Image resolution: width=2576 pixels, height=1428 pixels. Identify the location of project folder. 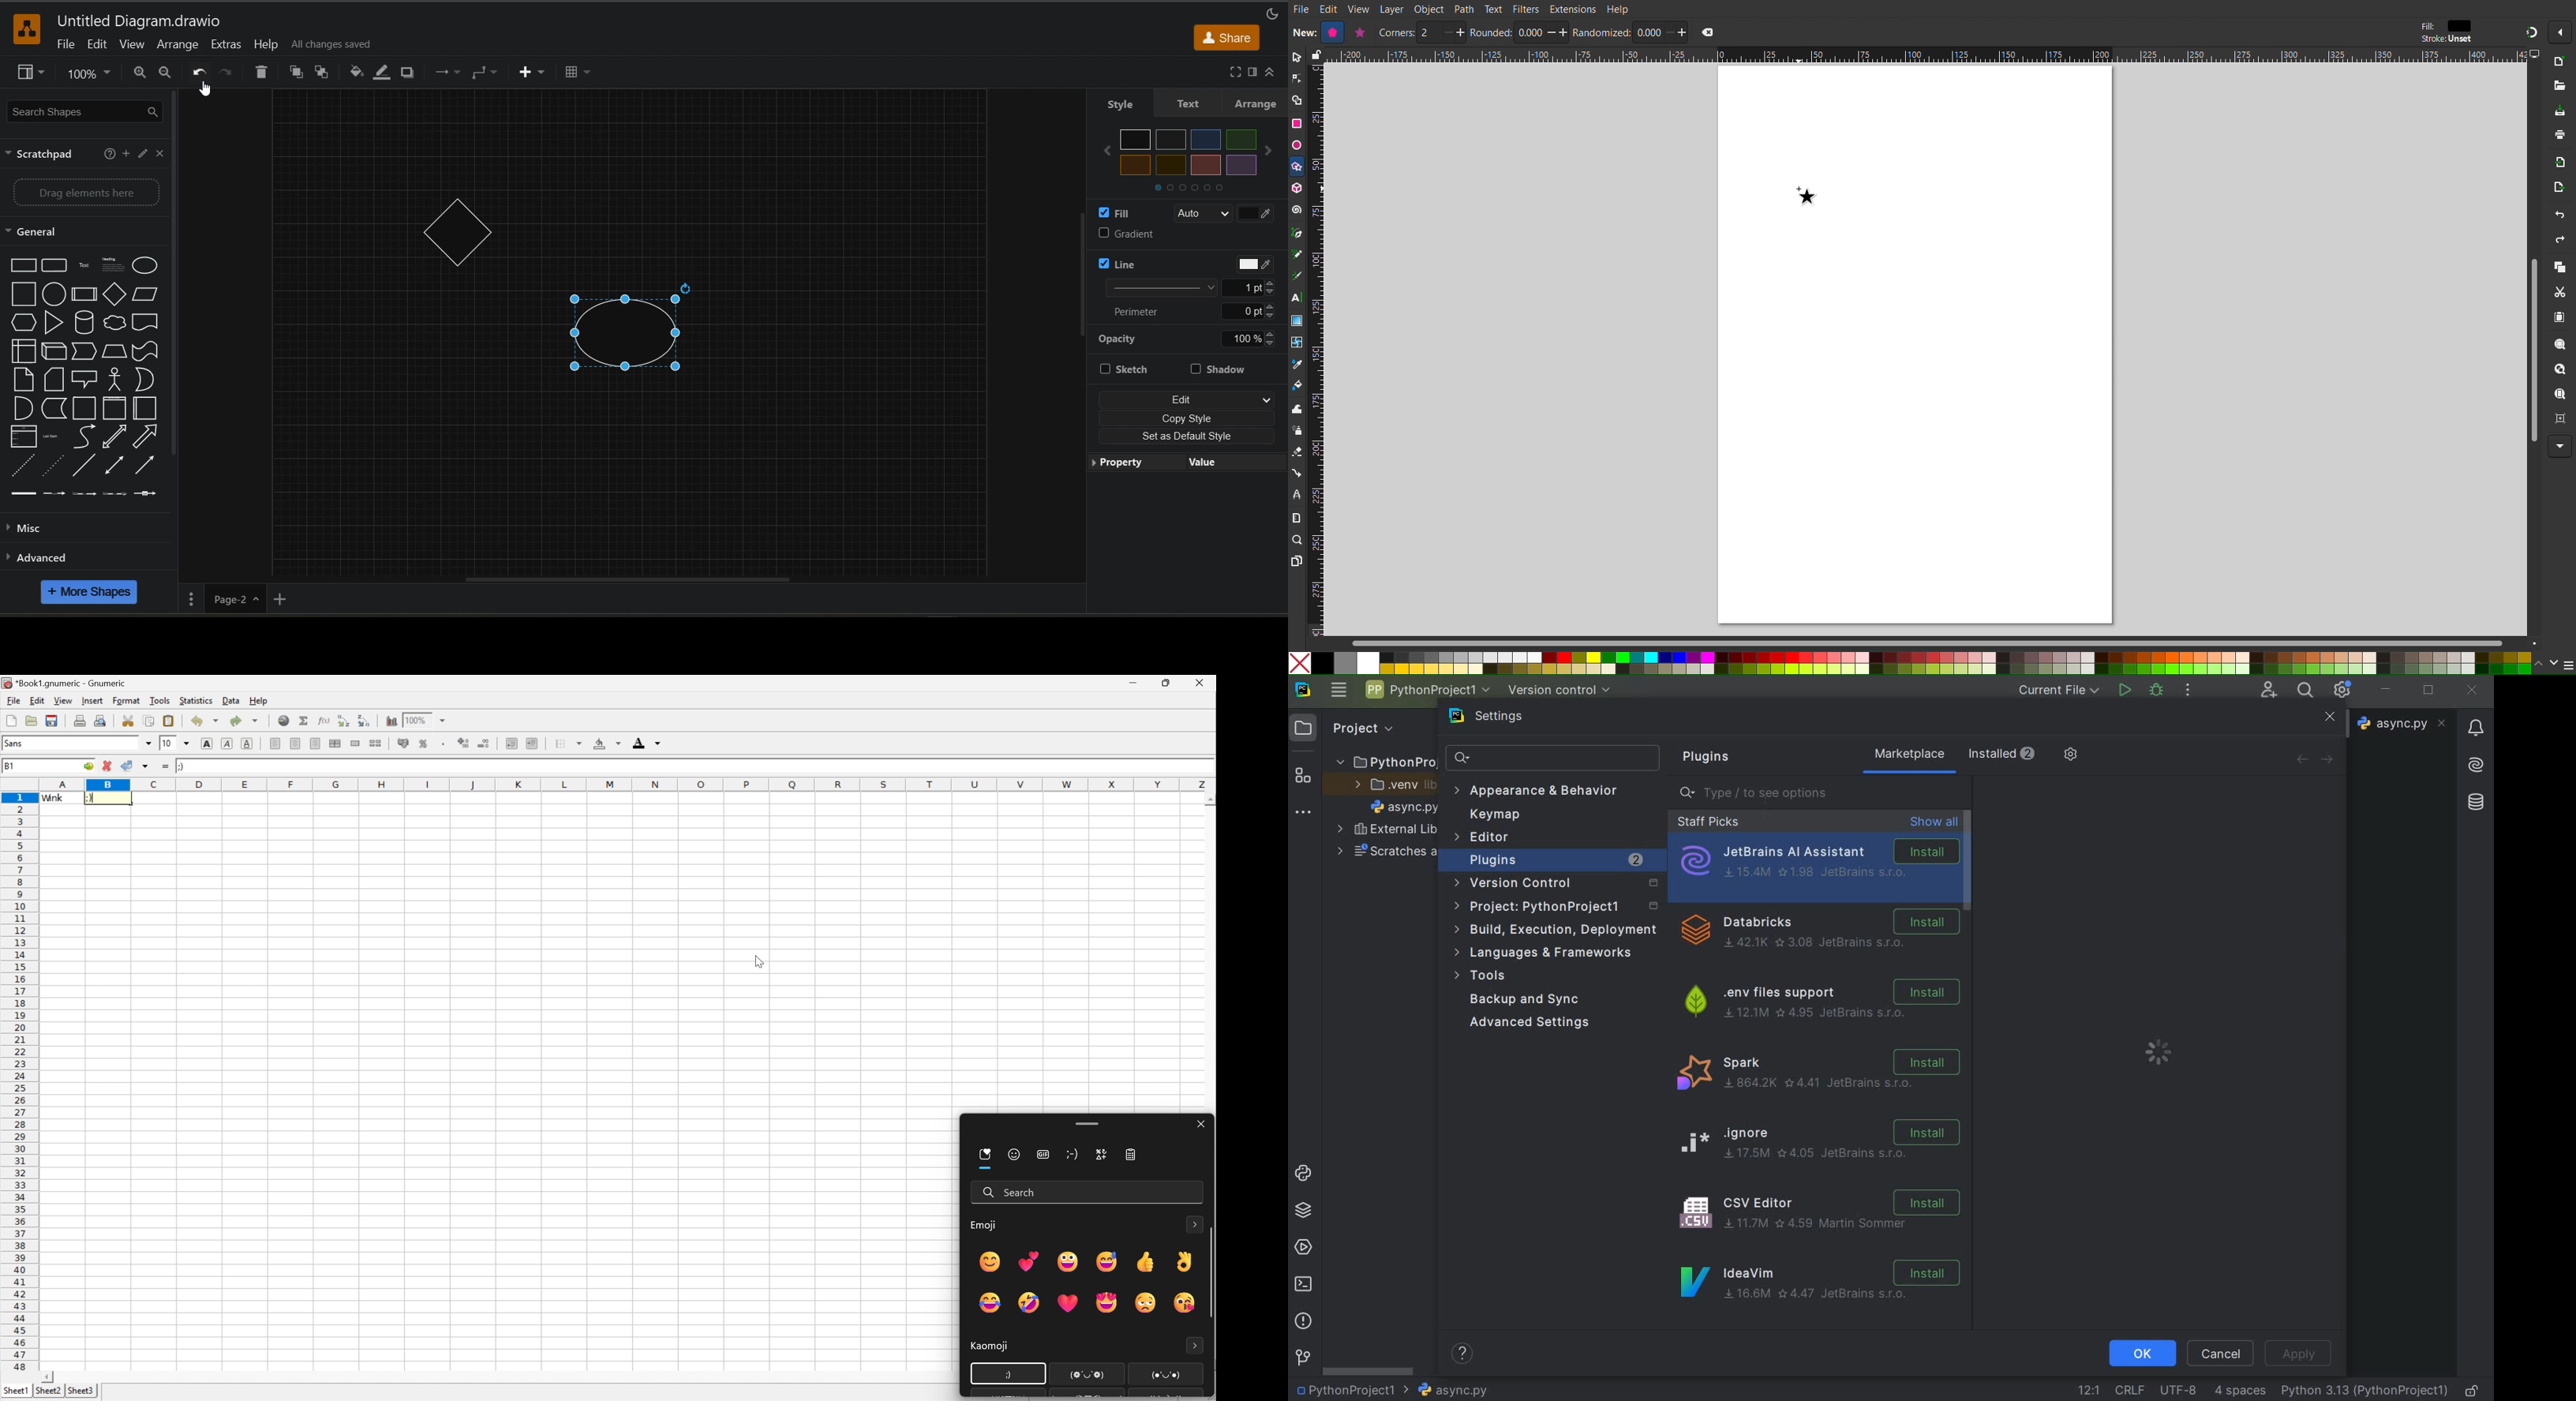
(1380, 761).